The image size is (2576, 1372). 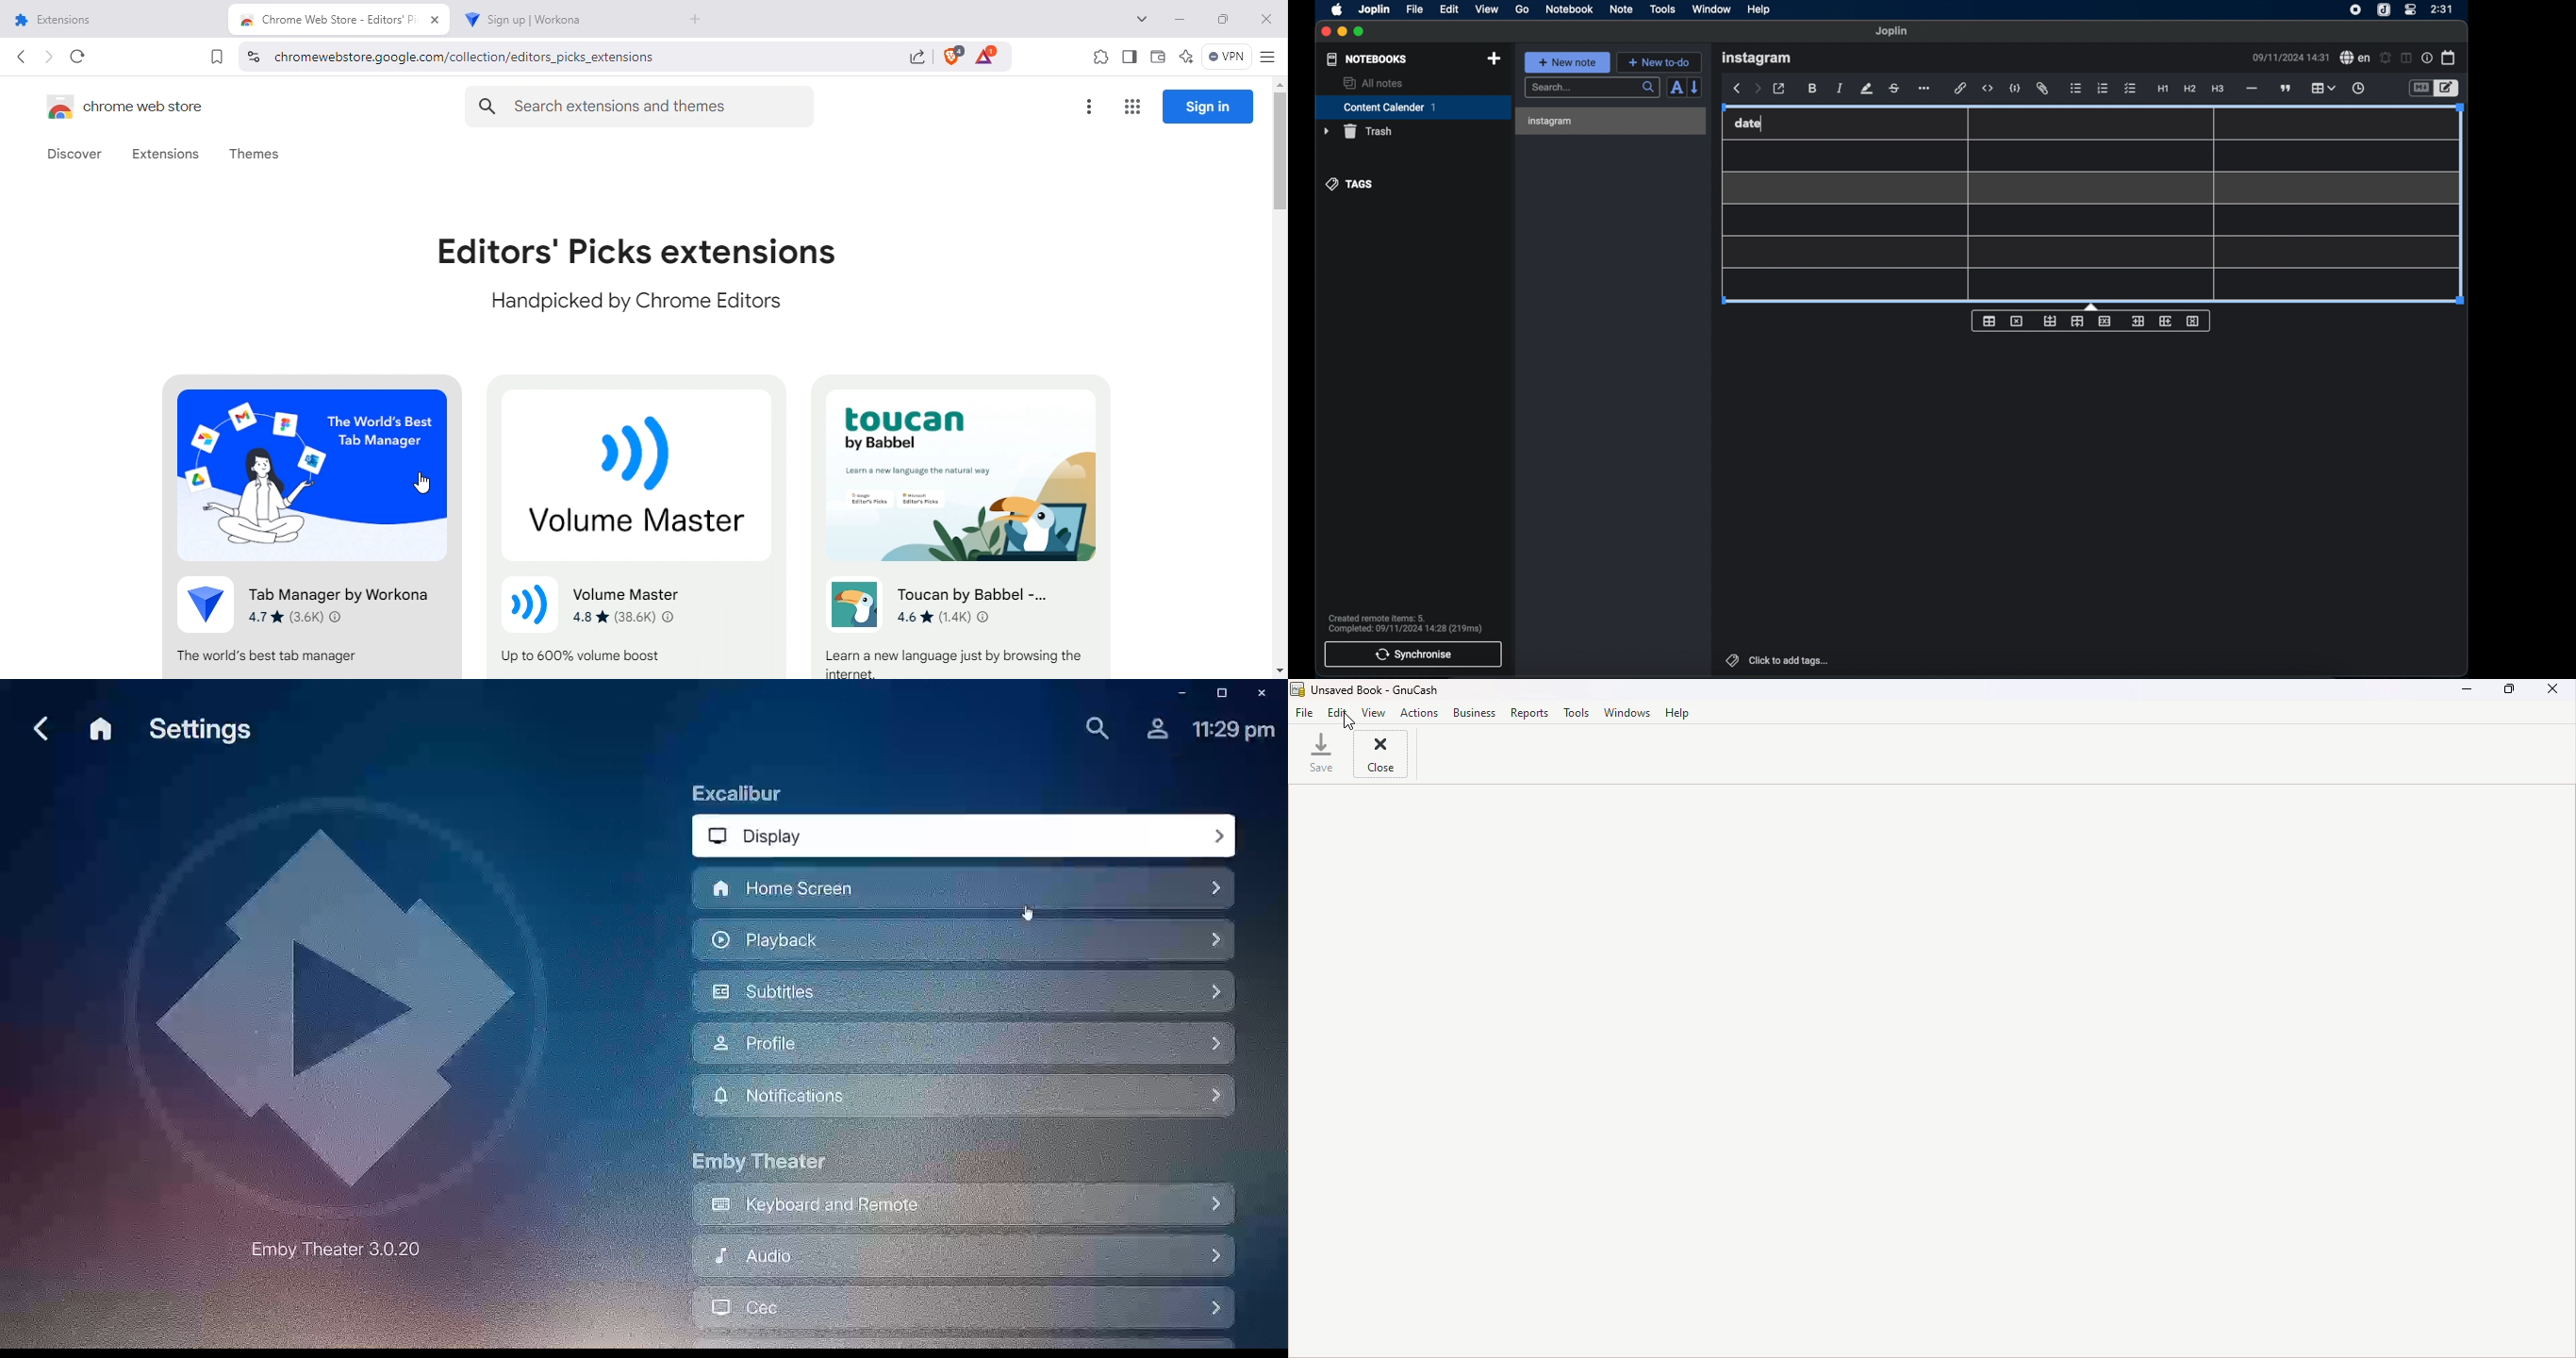 What do you see at coordinates (2050, 320) in the screenshot?
I see `insert row before` at bounding box center [2050, 320].